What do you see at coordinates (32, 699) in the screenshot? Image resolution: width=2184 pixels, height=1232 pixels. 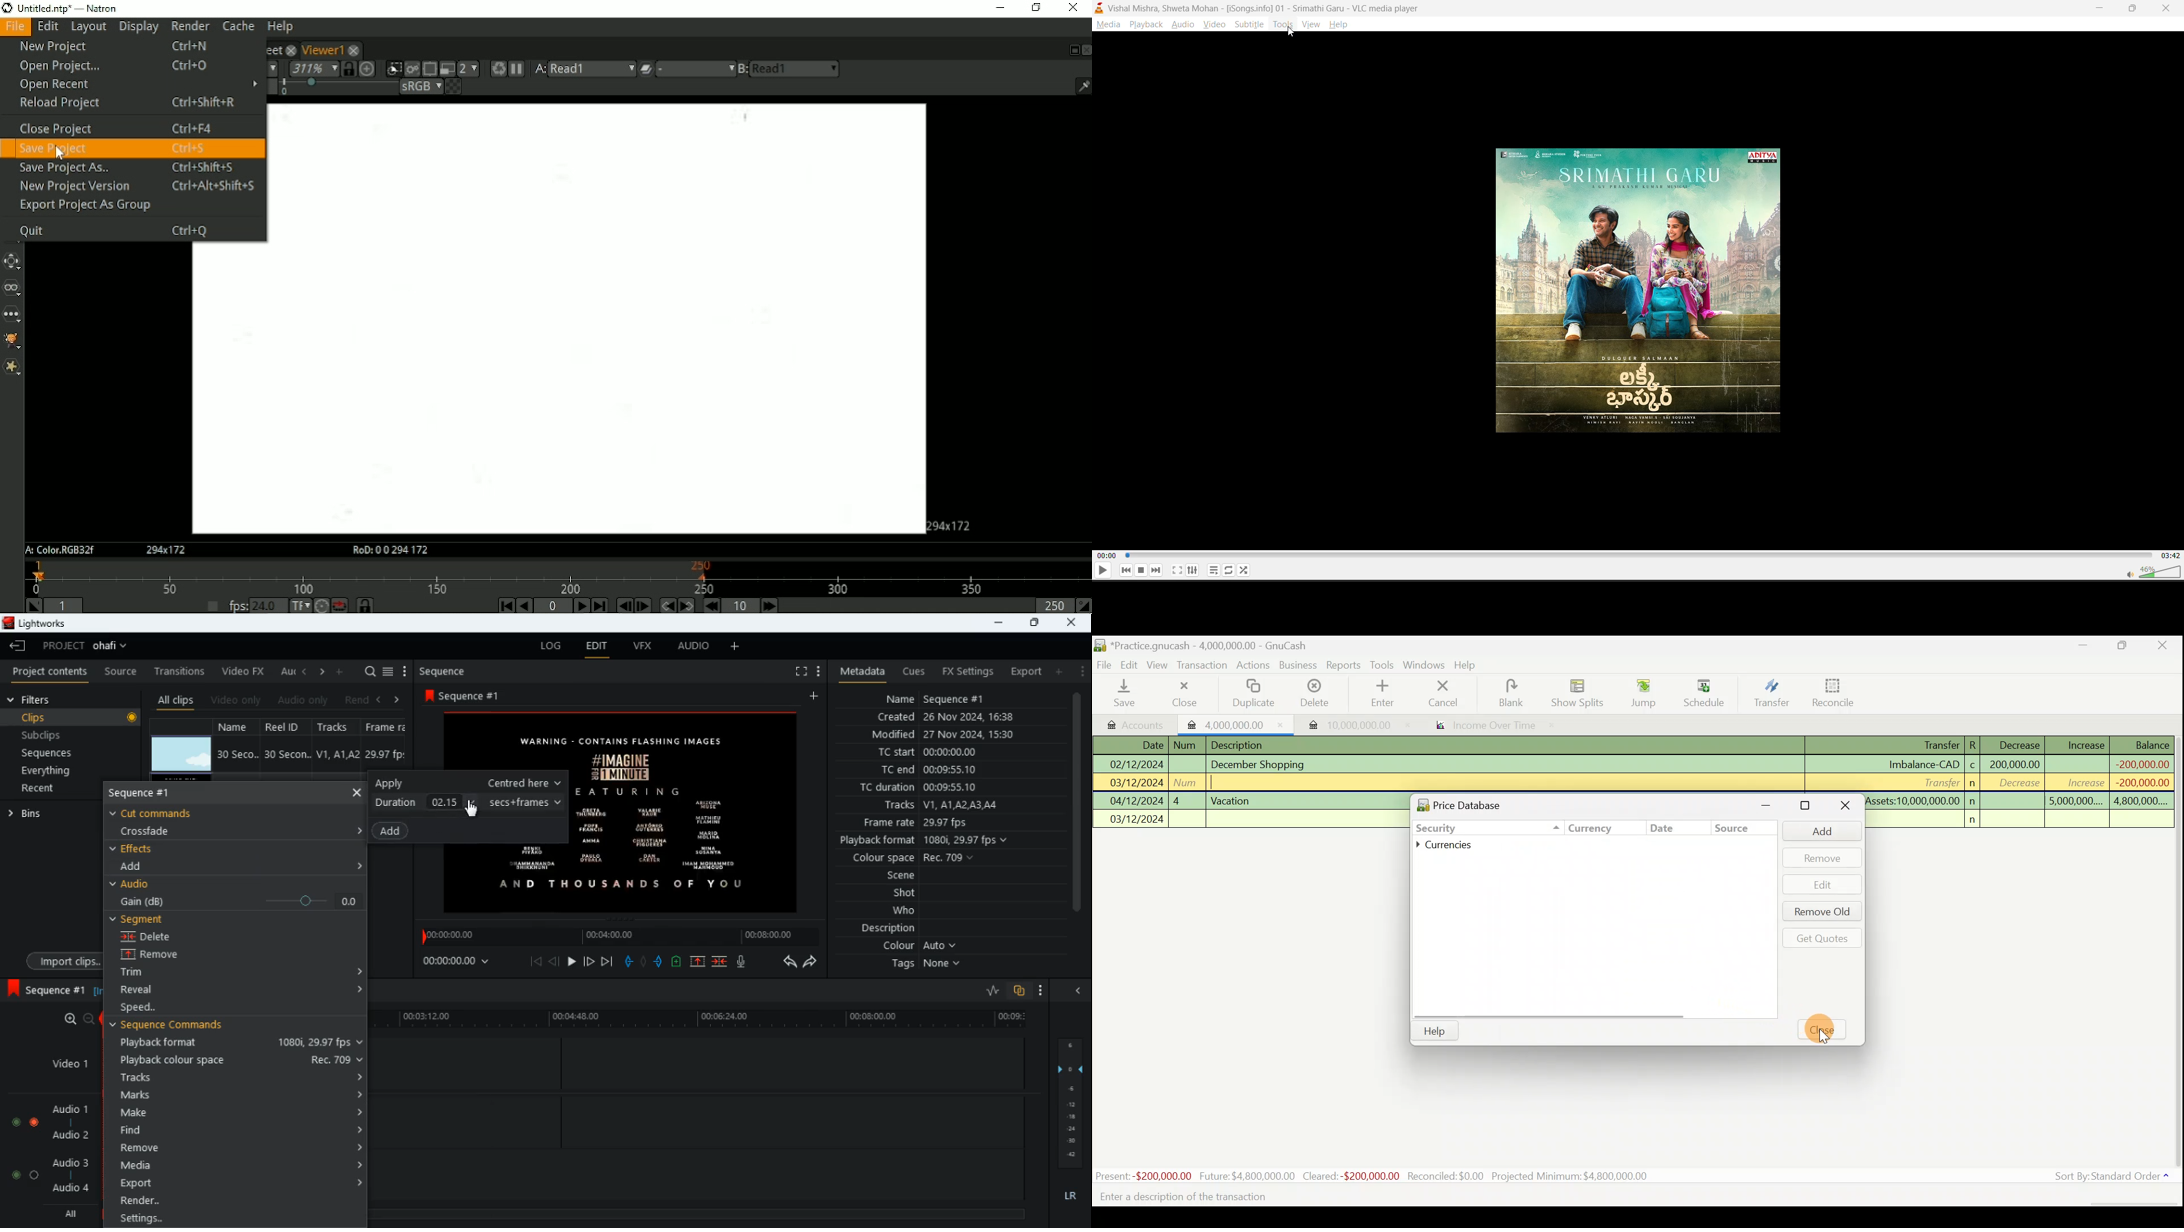 I see `filters` at bounding box center [32, 699].